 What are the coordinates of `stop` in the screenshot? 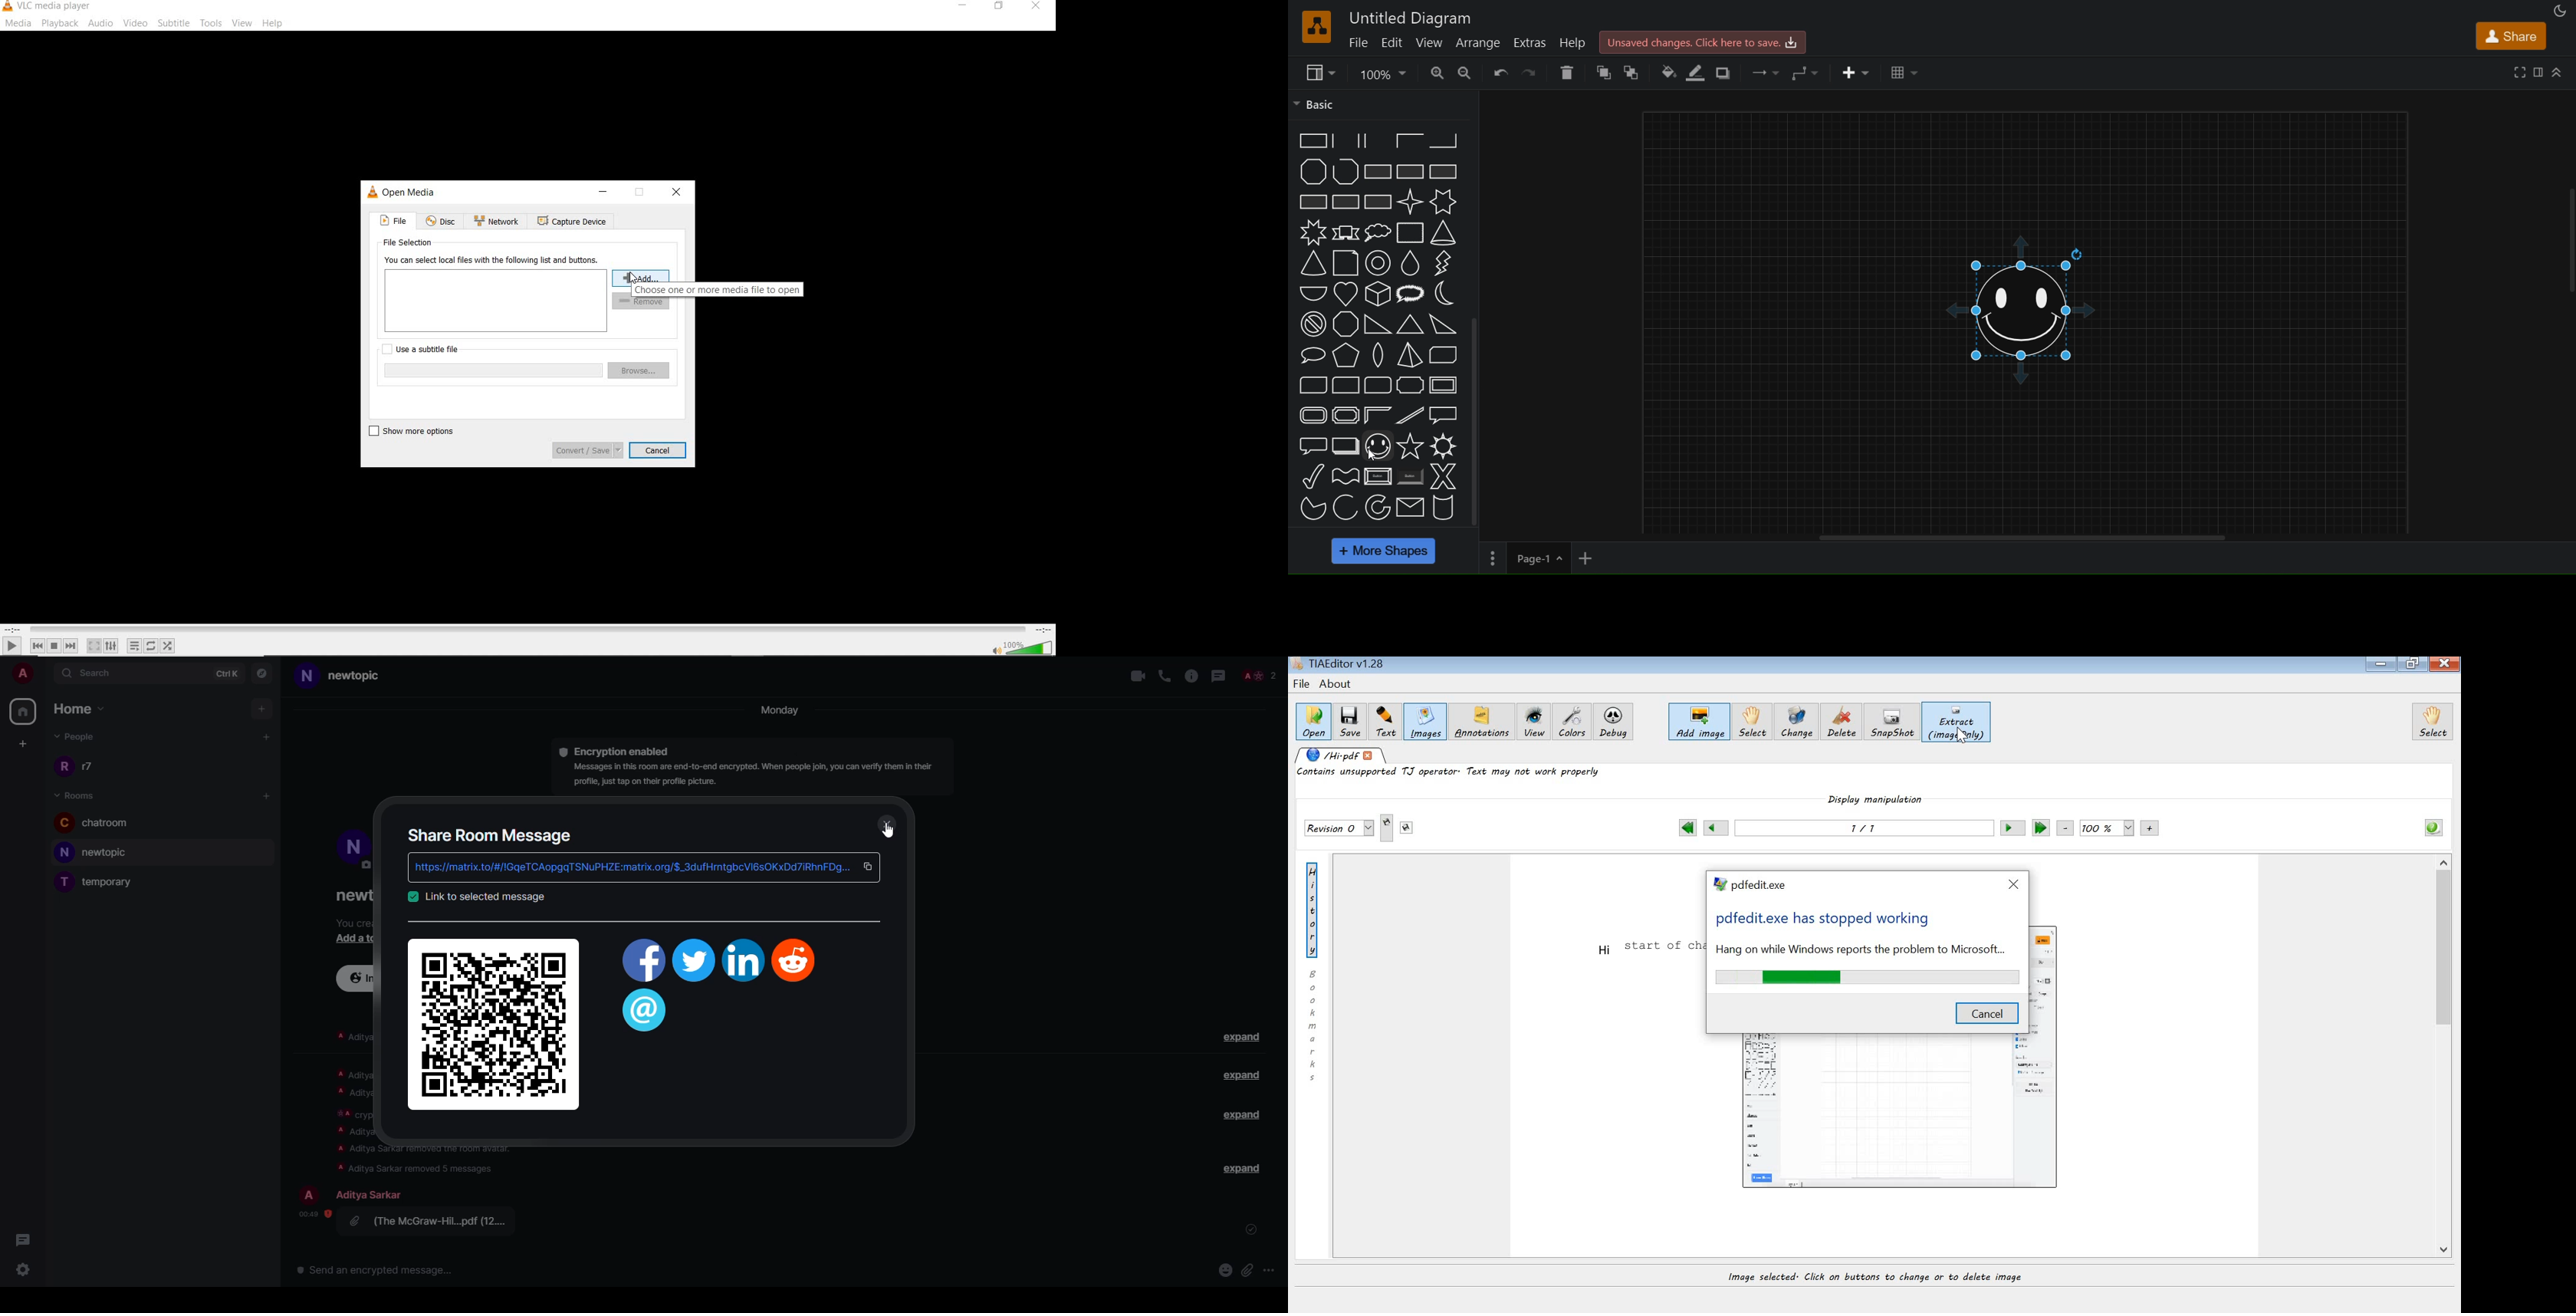 It's located at (54, 646).